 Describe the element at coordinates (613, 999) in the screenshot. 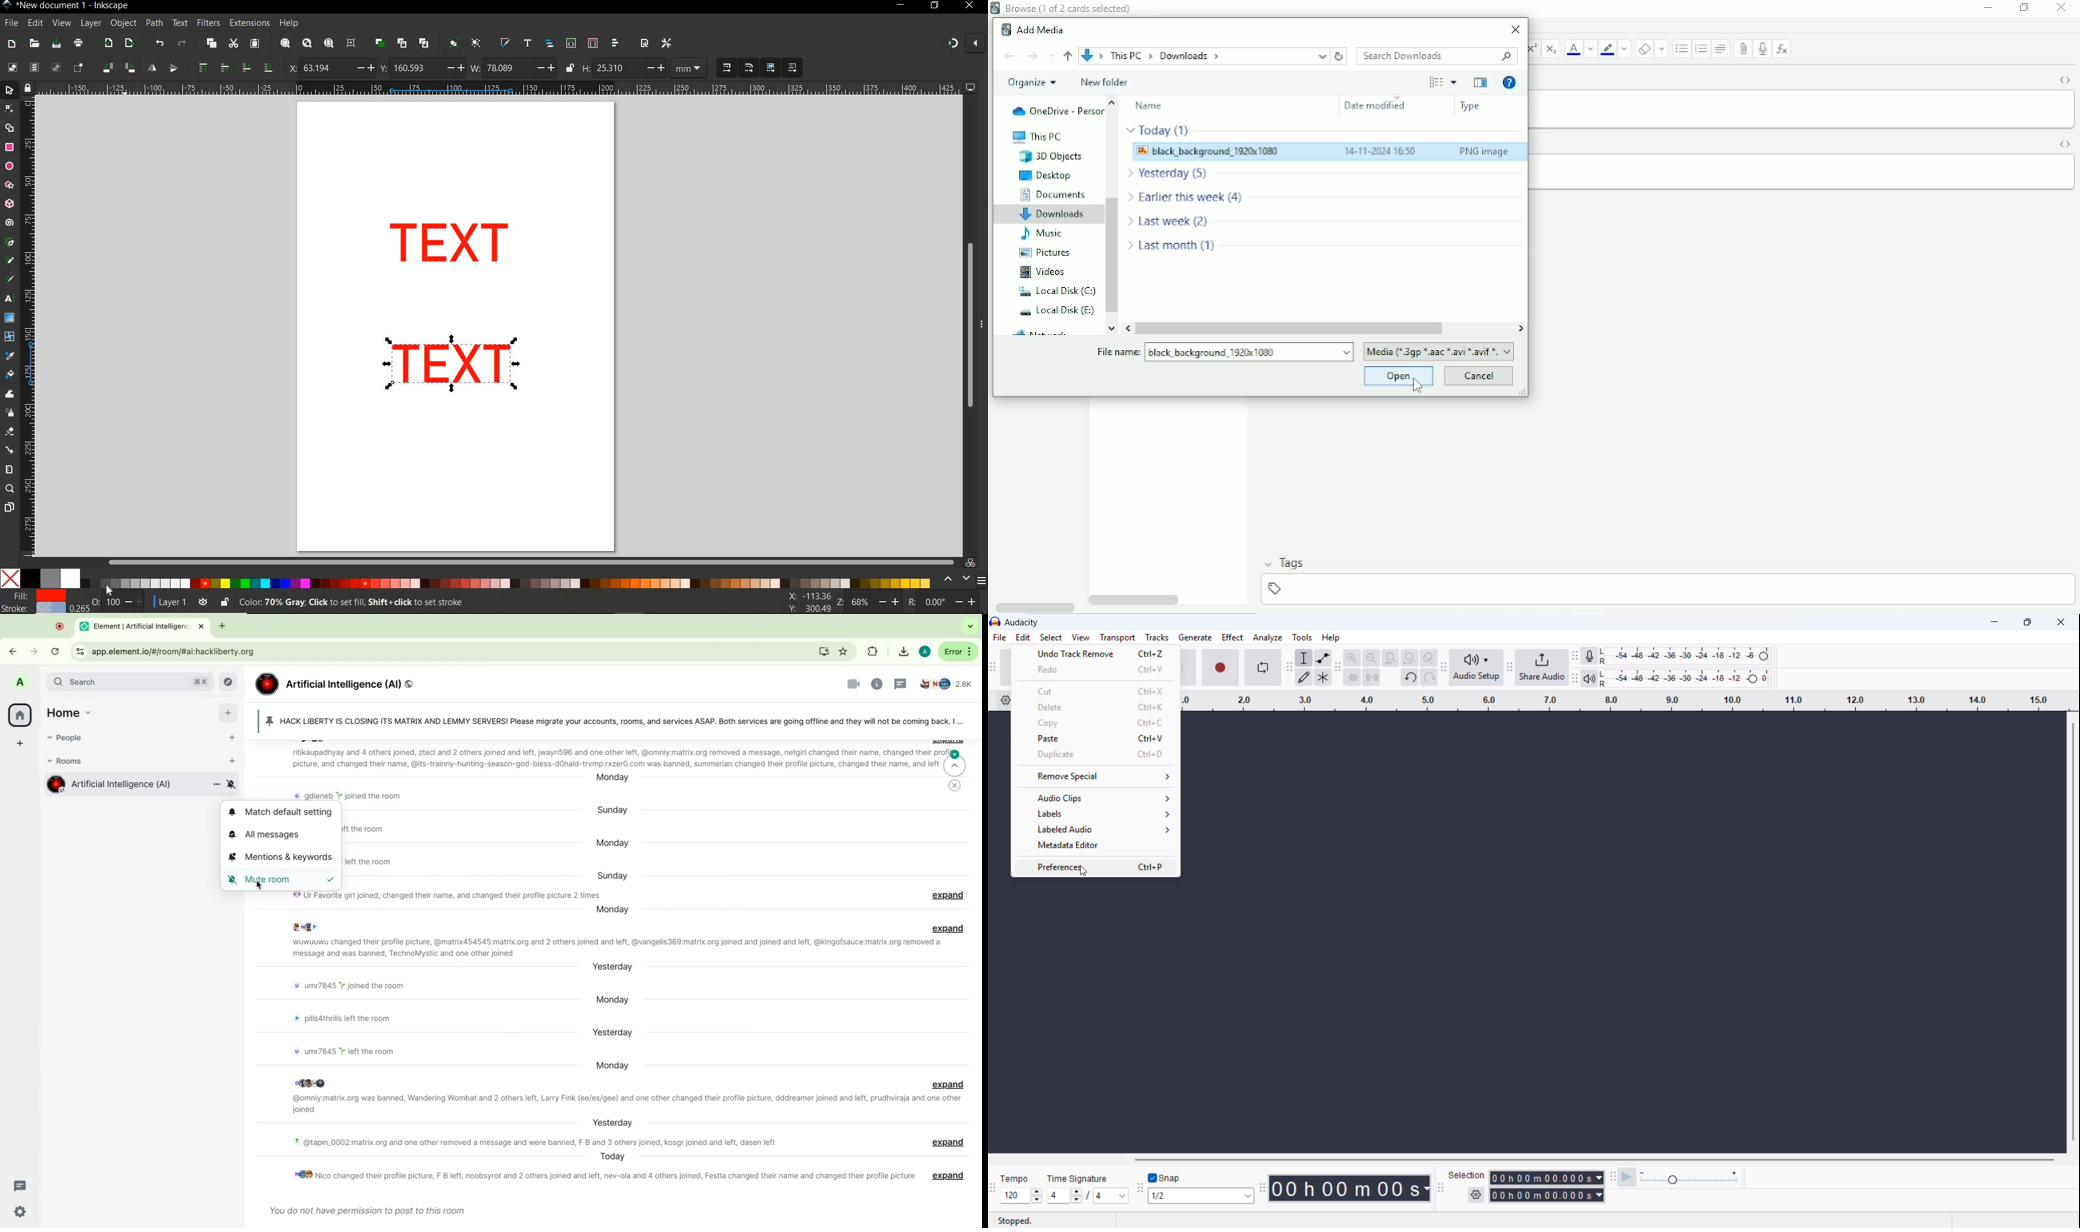

I see `day` at that location.